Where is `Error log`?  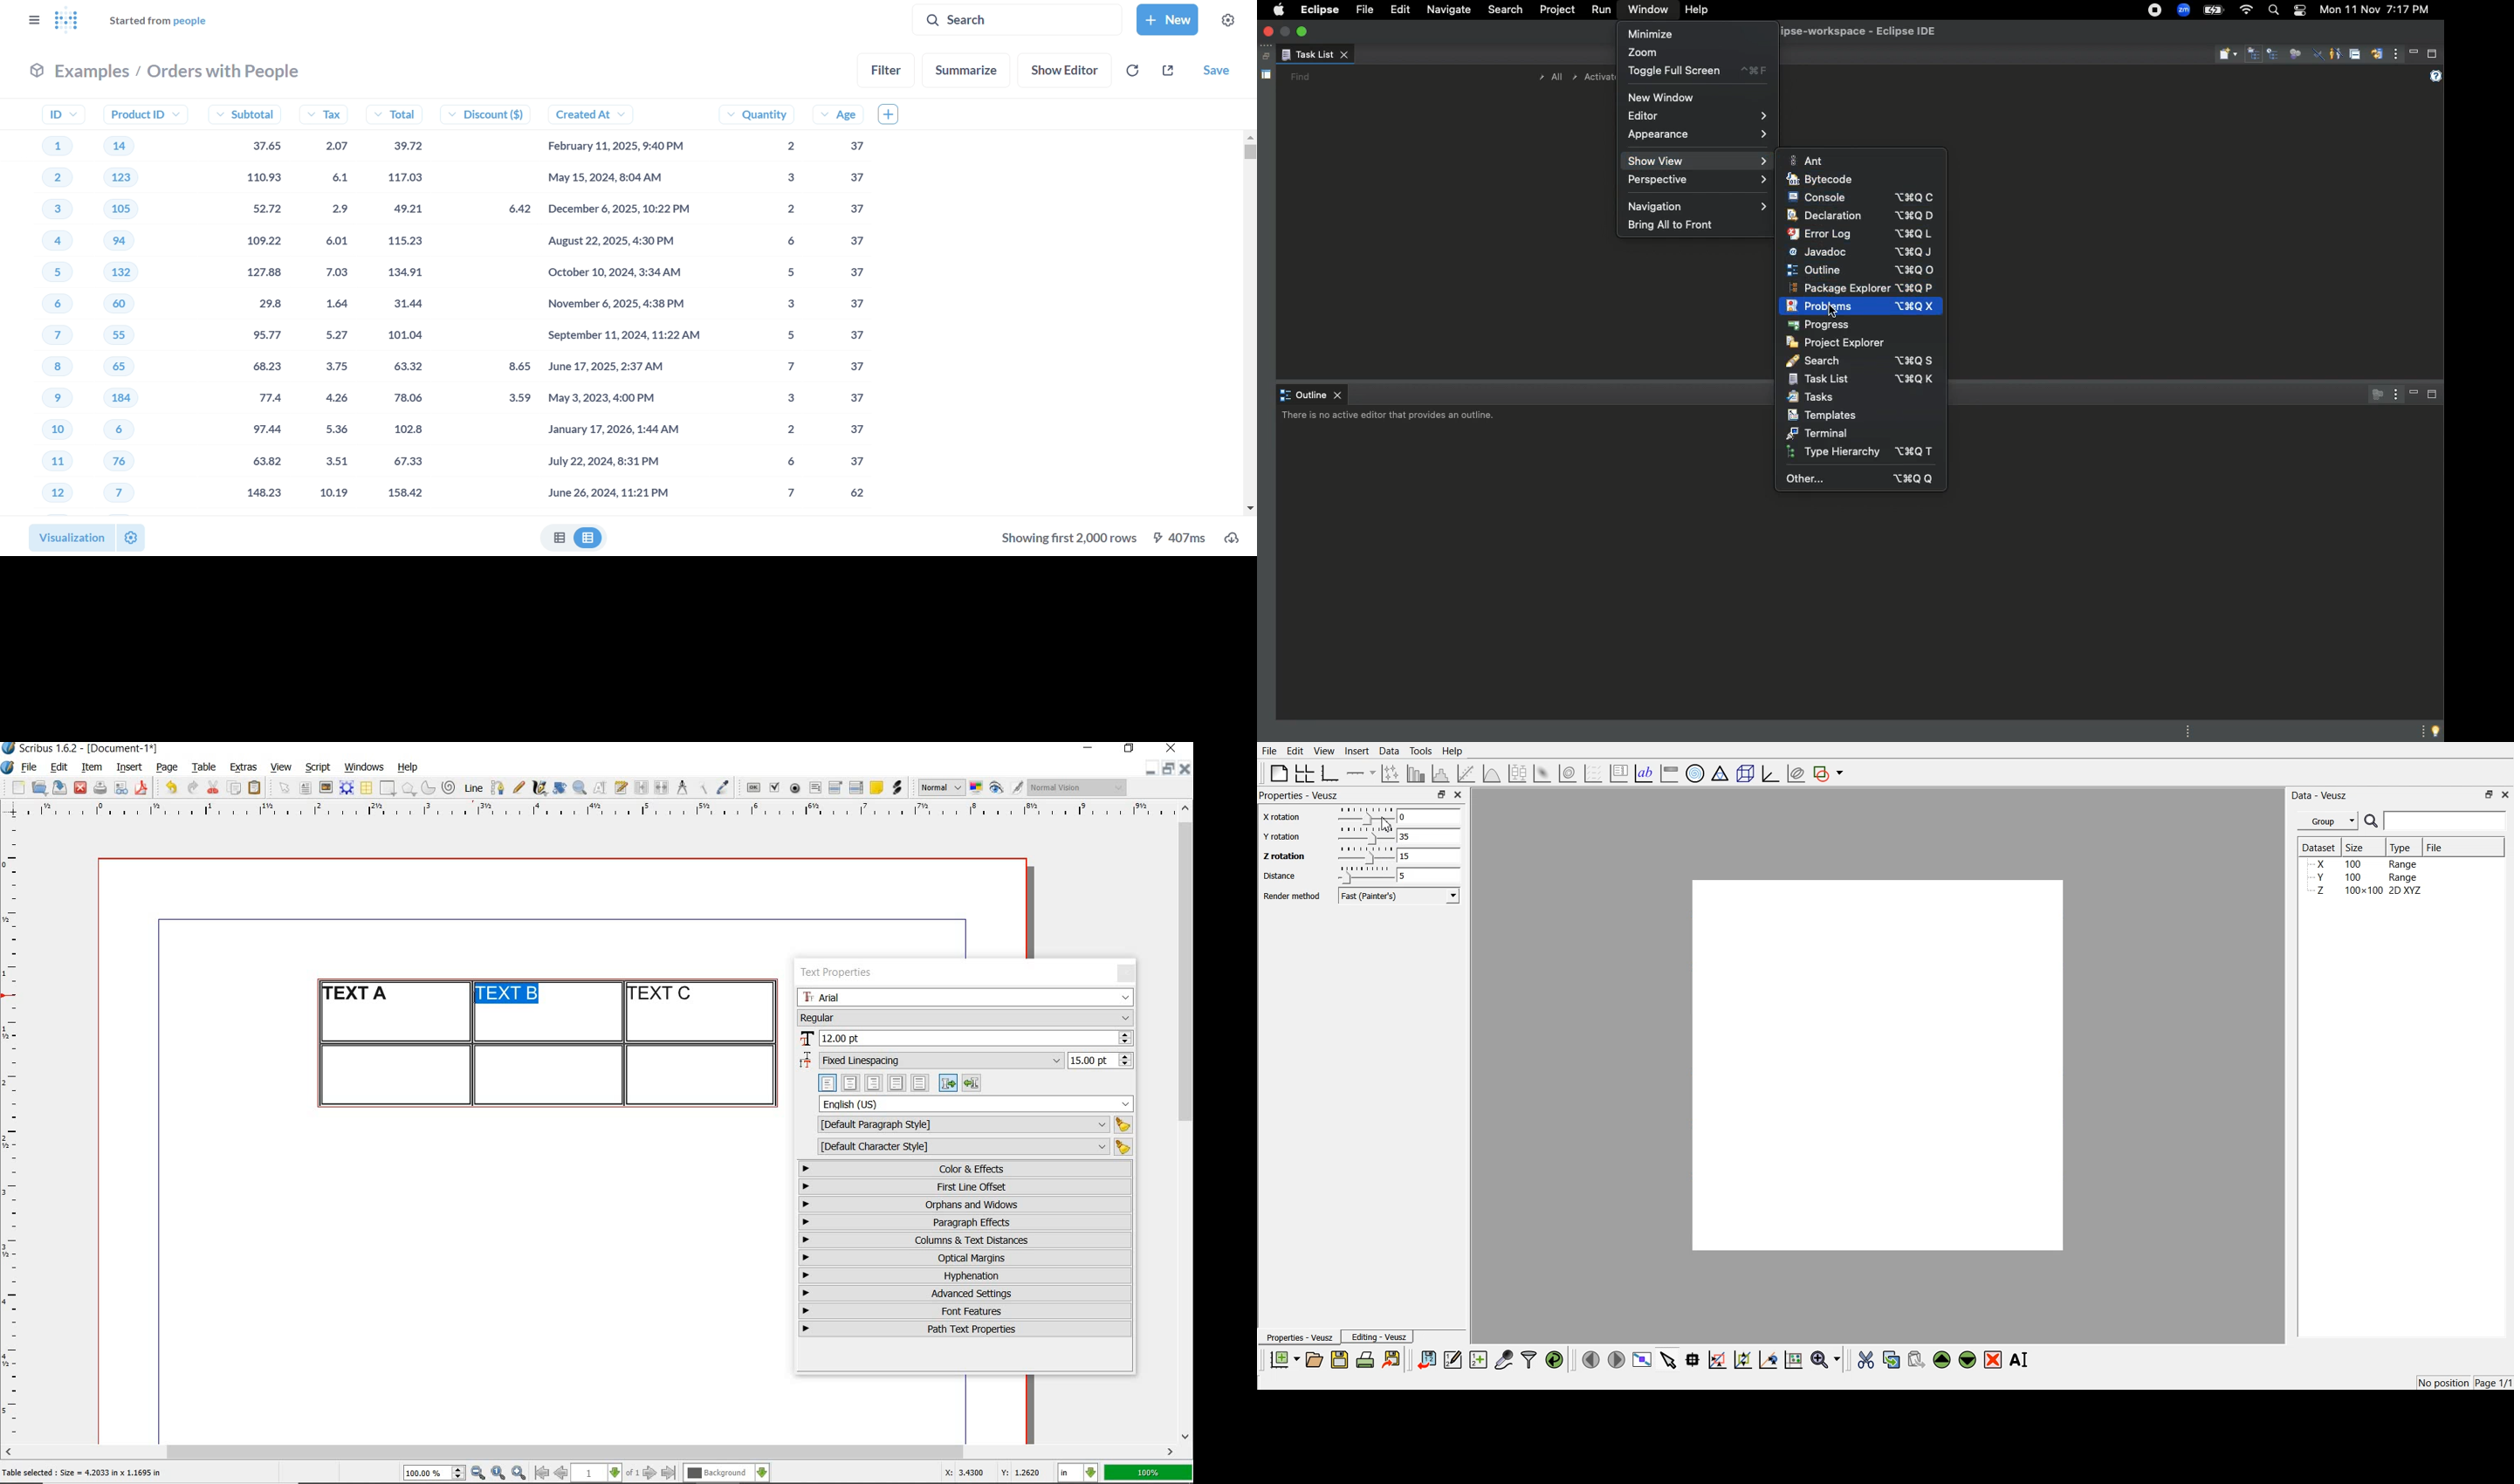 Error log is located at coordinates (1869, 234).